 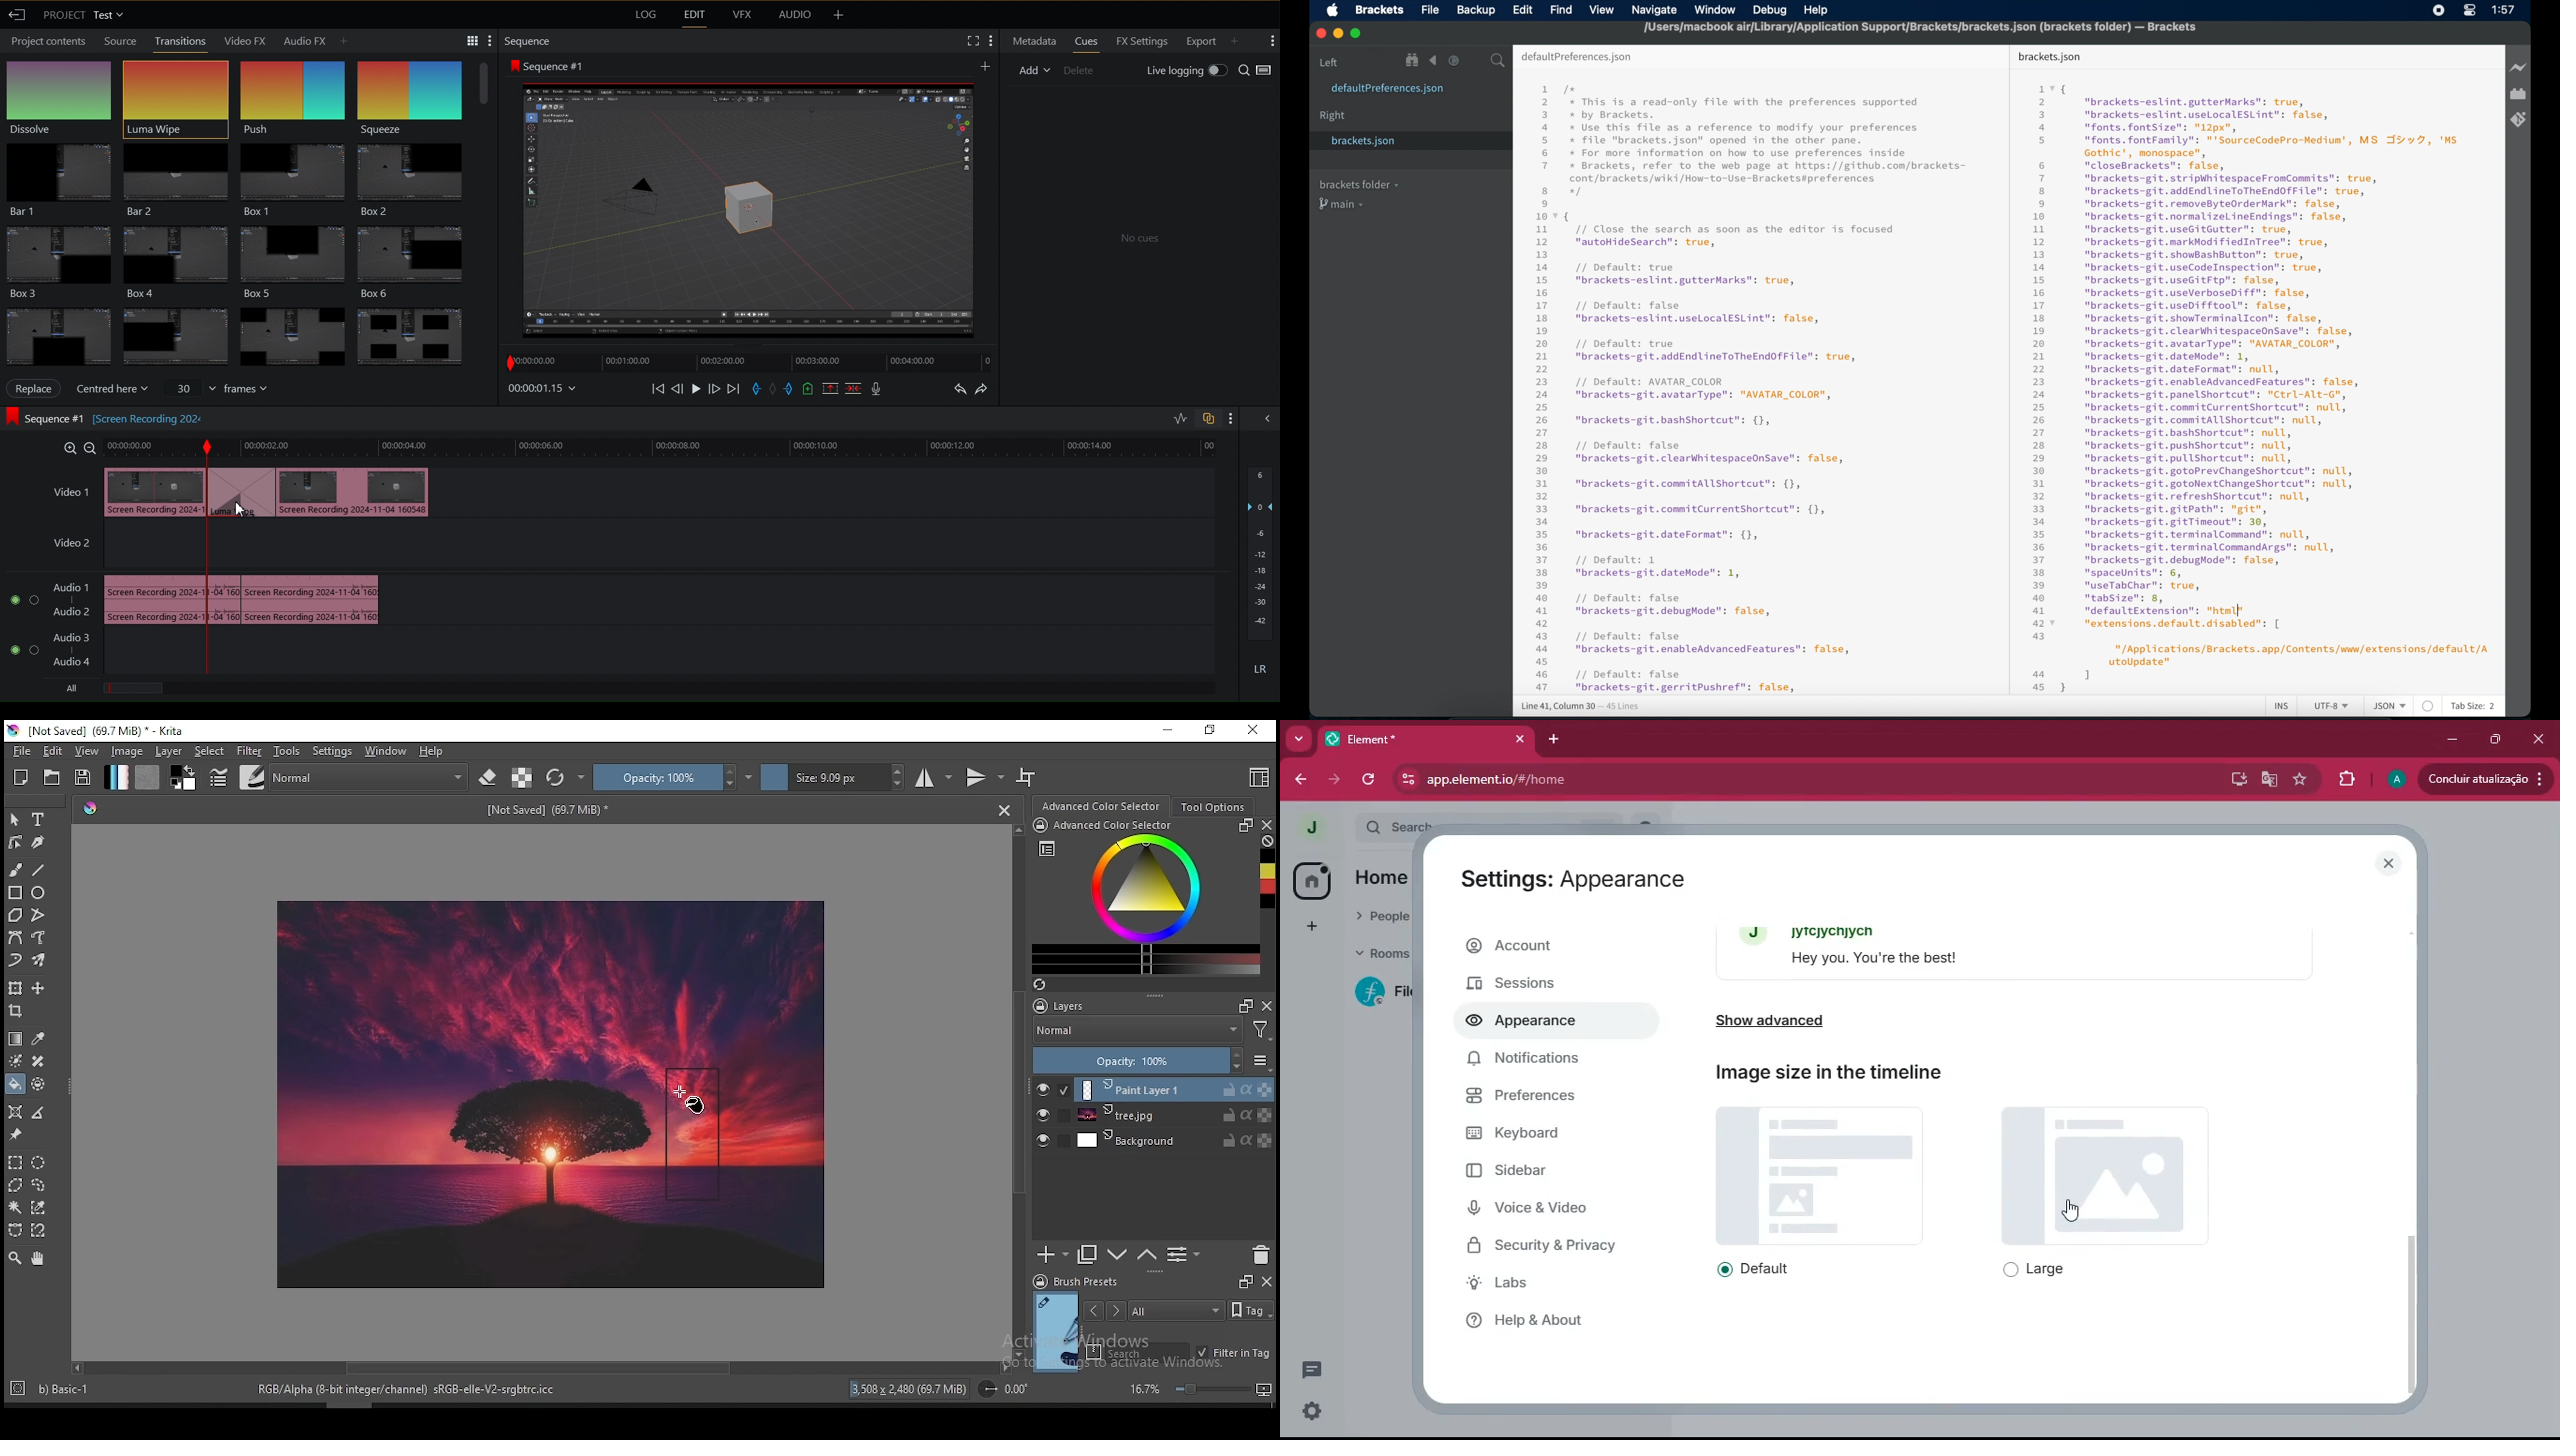 What do you see at coordinates (876, 389) in the screenshot?
I see `Mic` at bounding box center [876, 389].